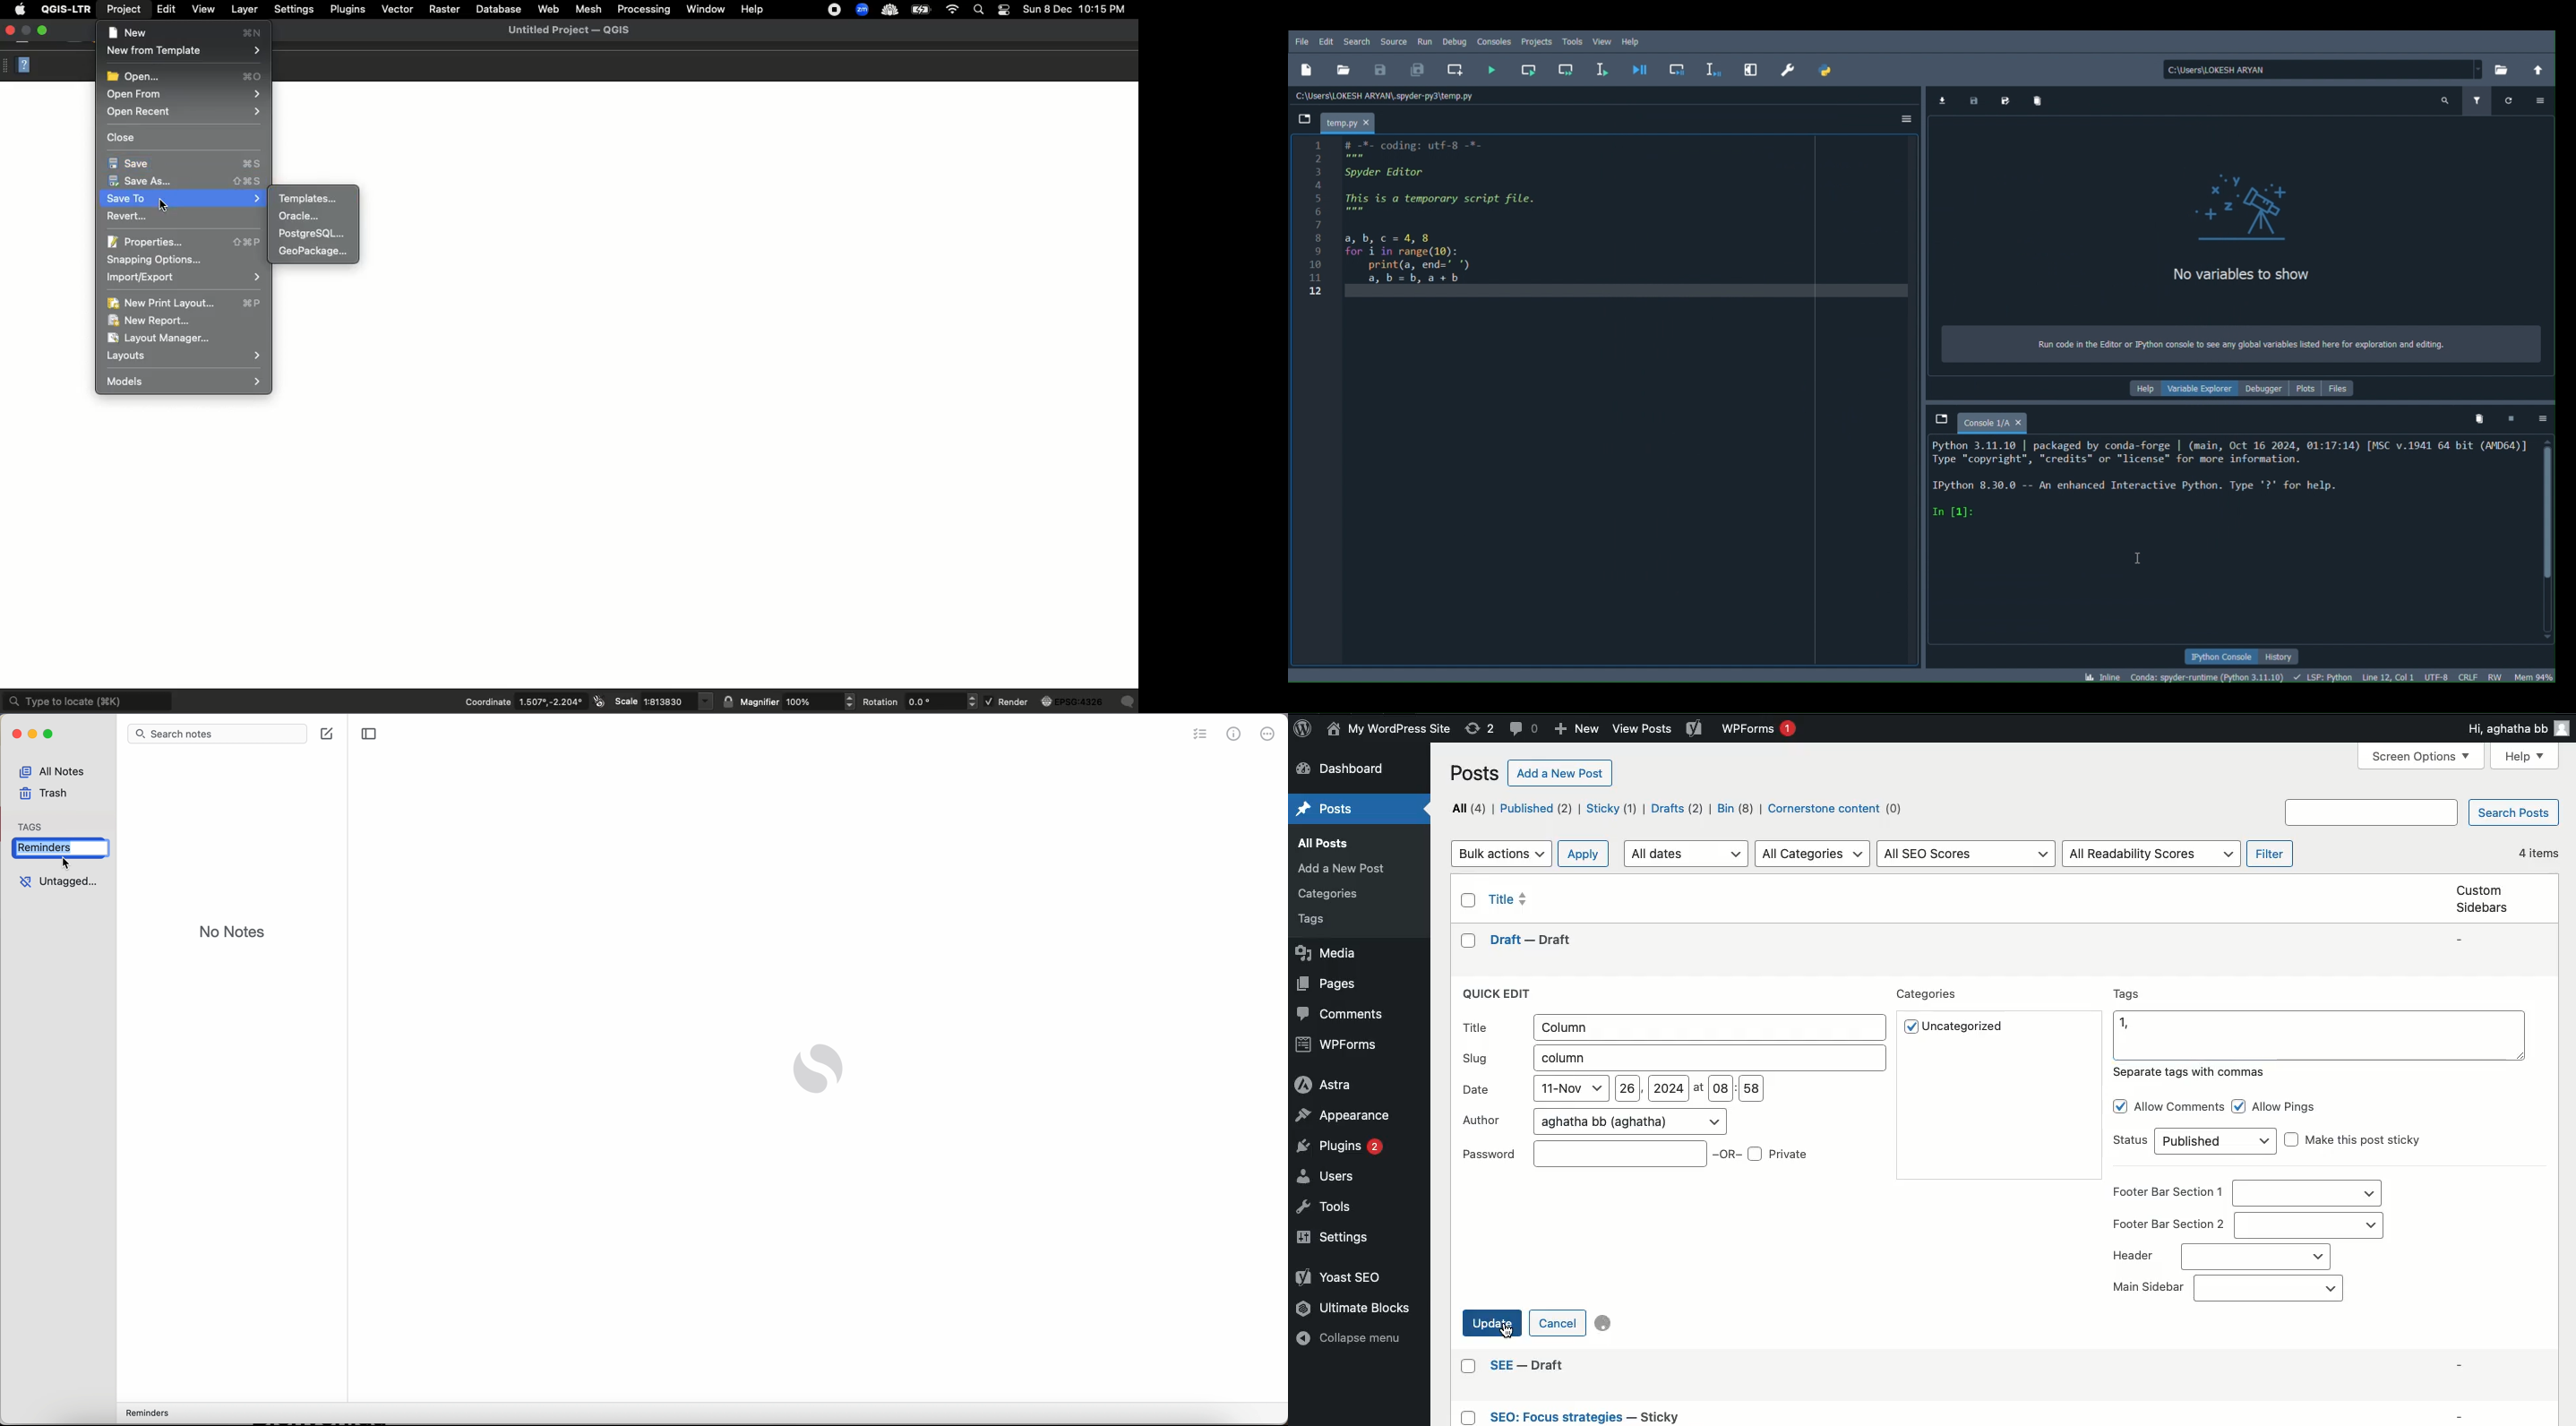  I want to click on Click, so click(1497, 1327).